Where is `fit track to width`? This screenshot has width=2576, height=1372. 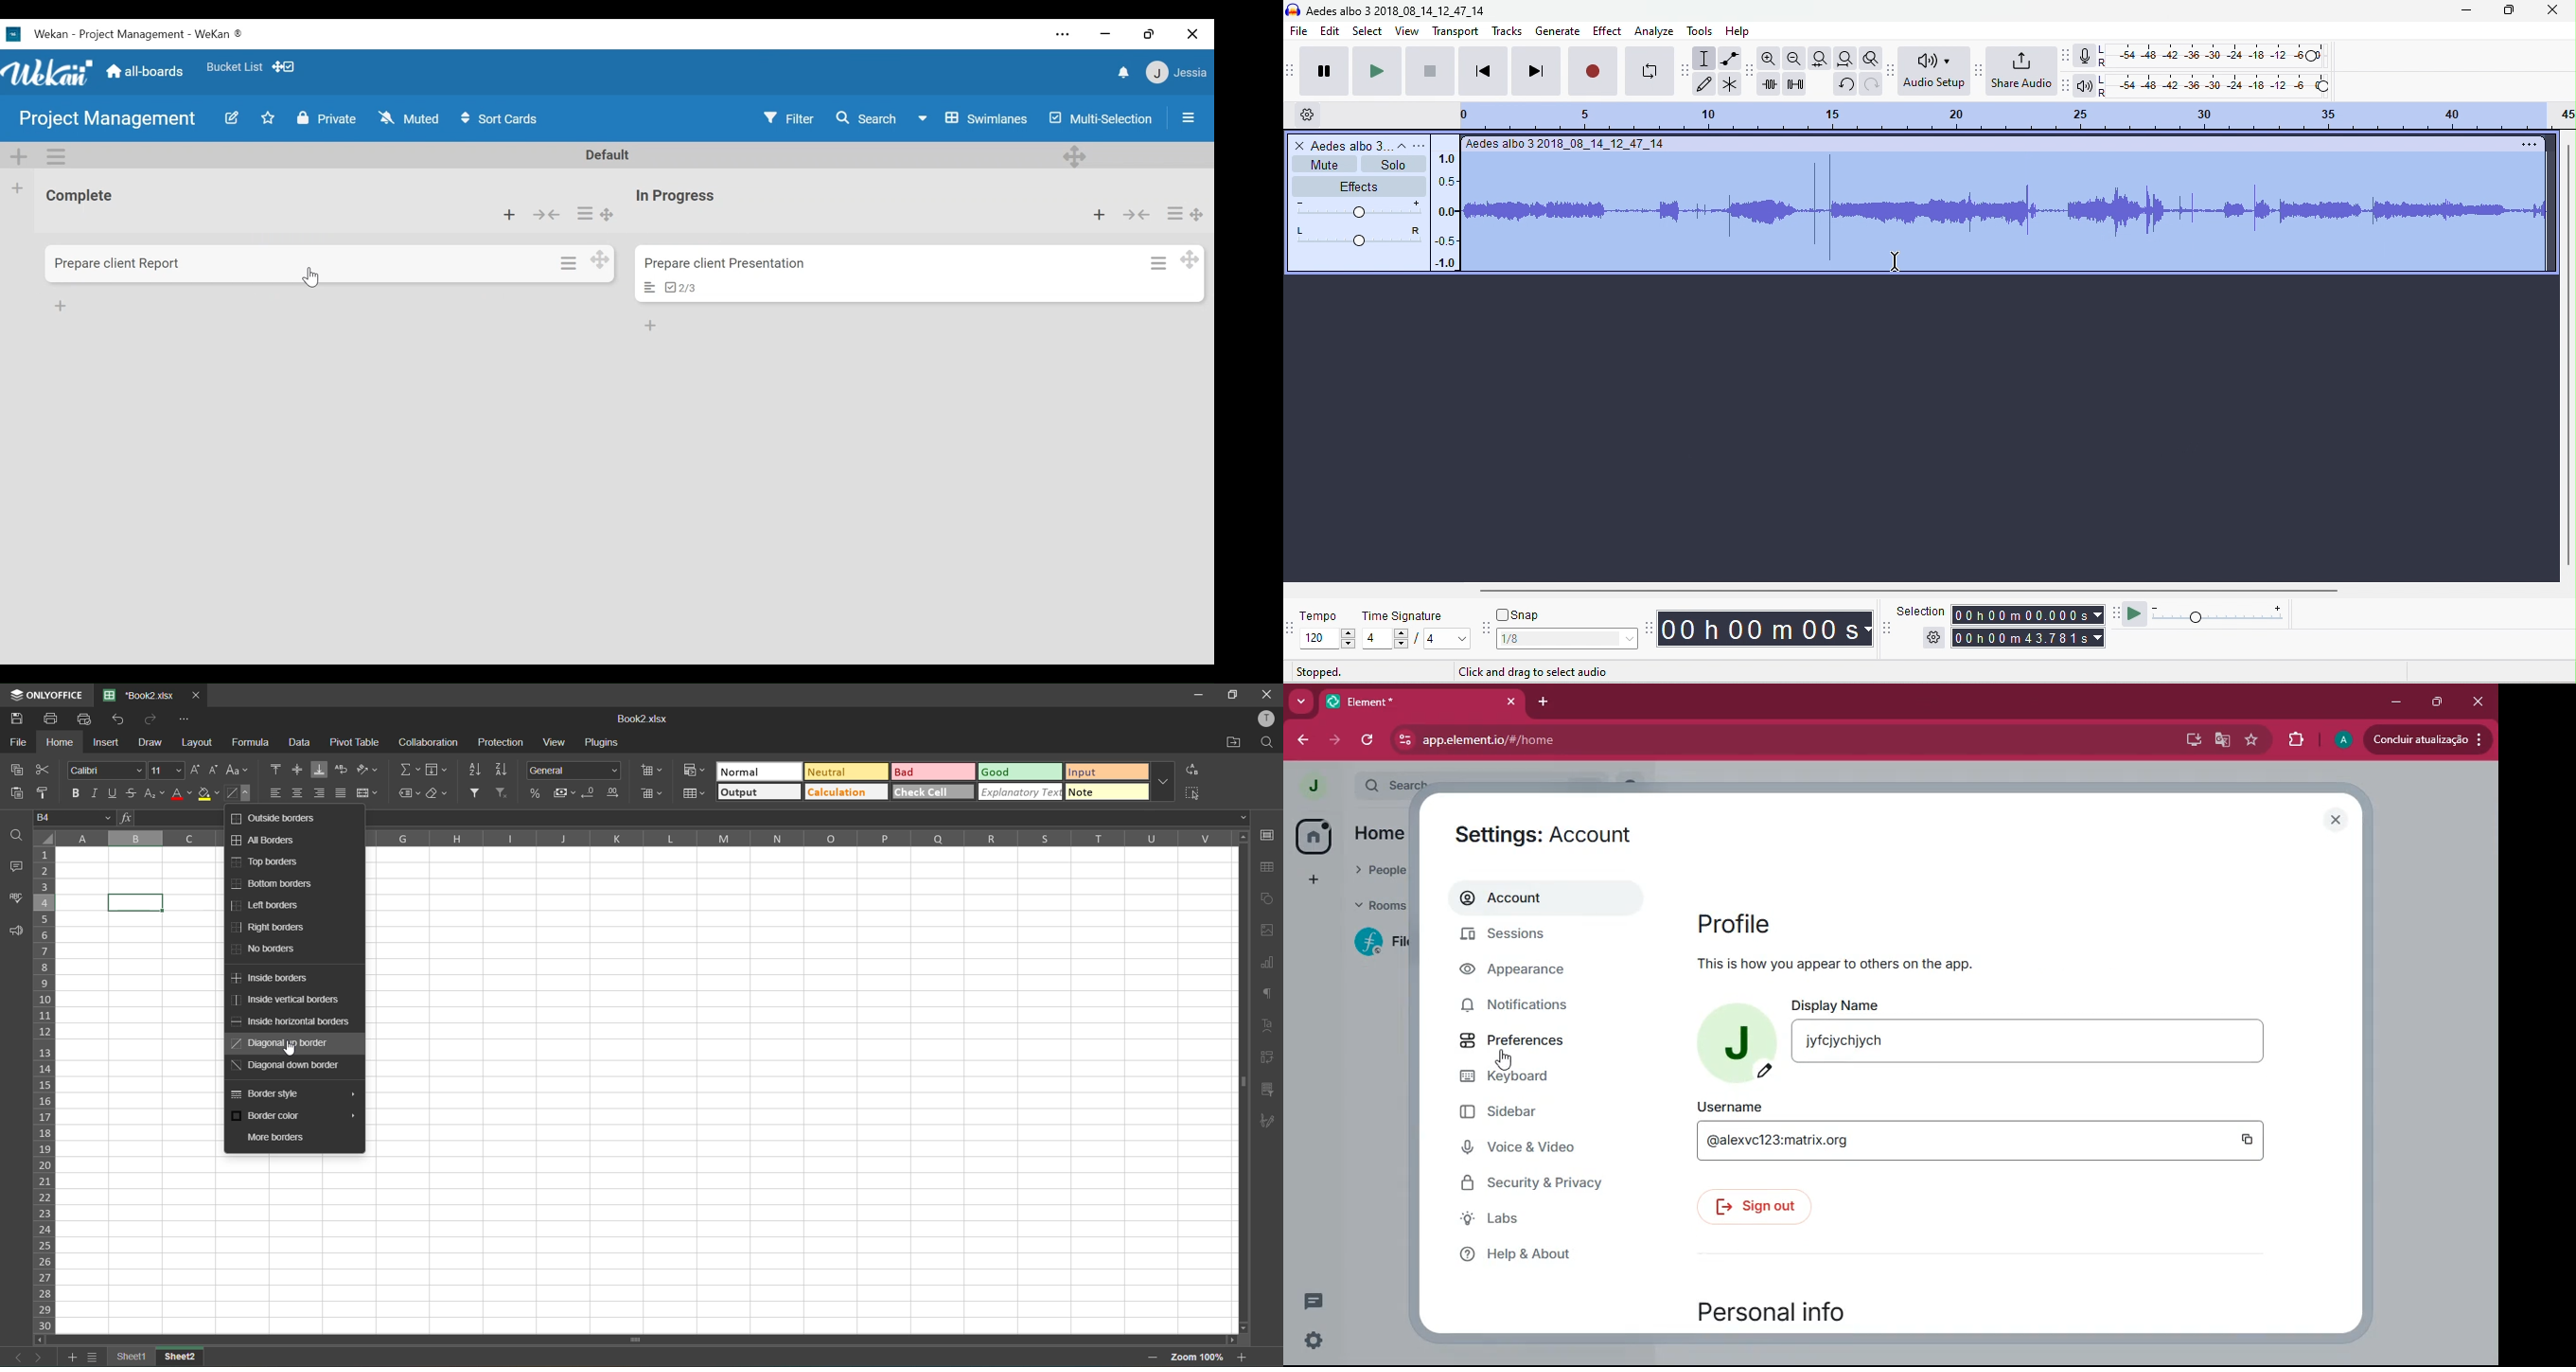 fit track to width is located at coordinates (1819, 58).